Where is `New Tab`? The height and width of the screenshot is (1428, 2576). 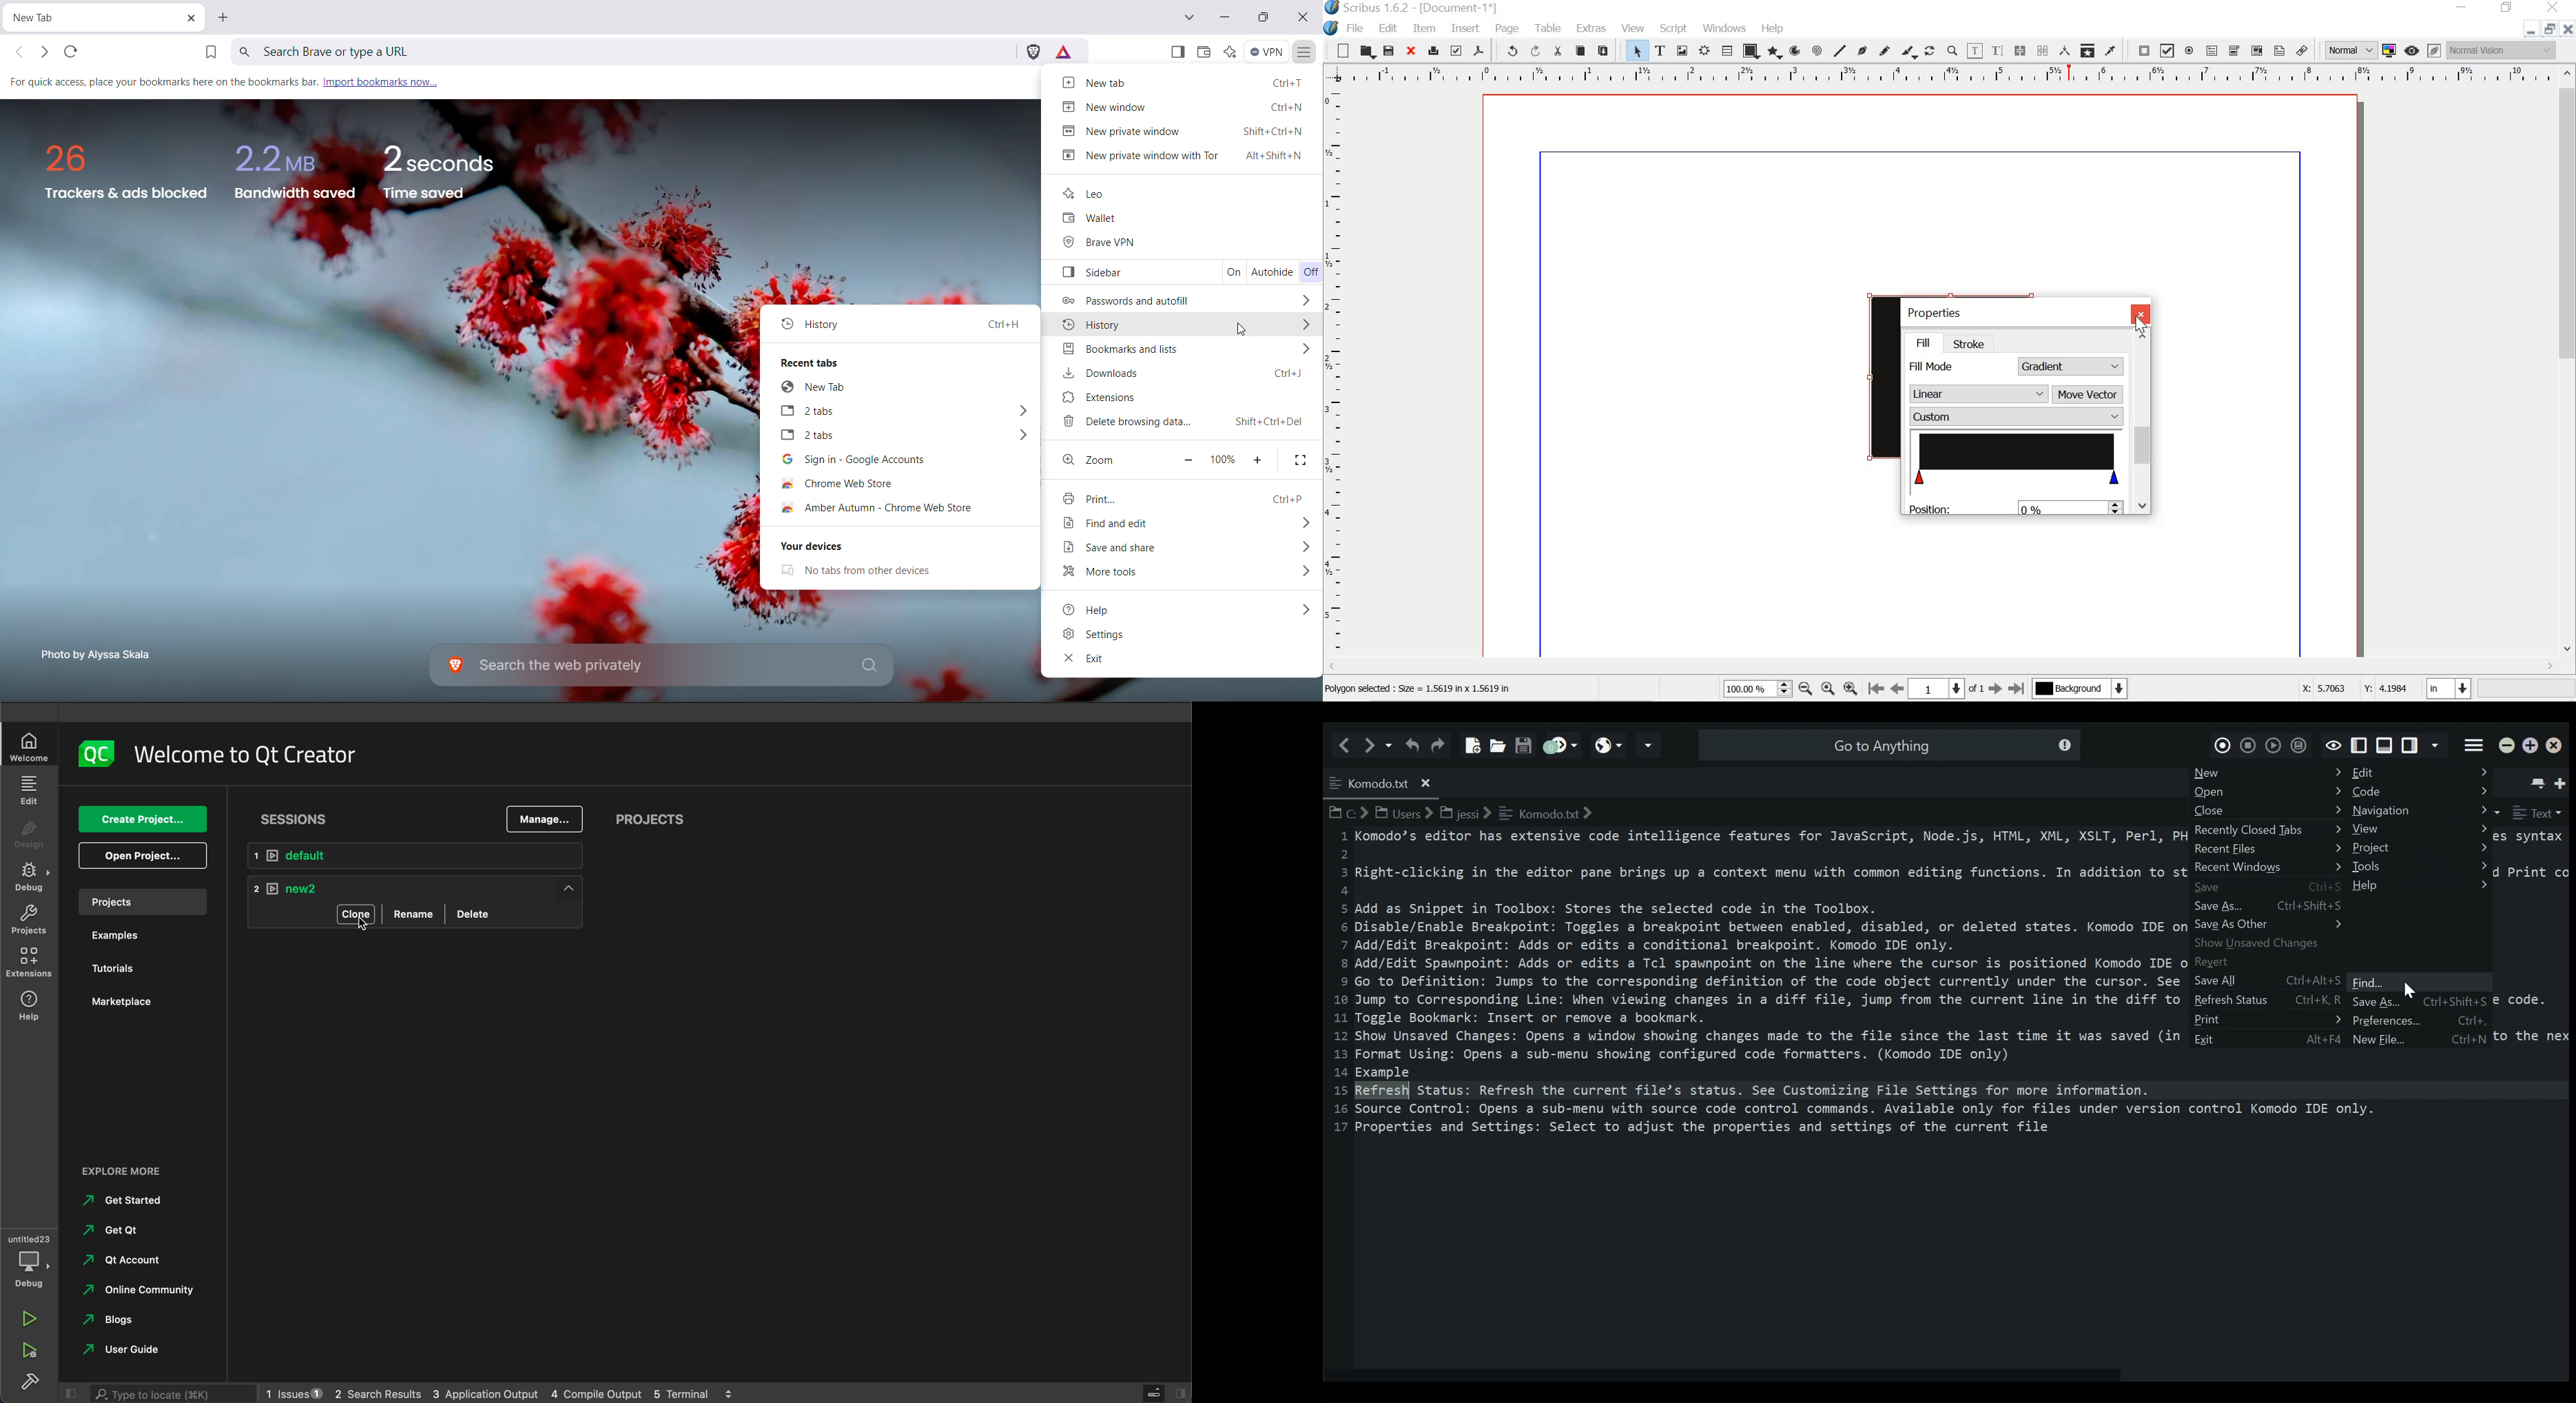 New Tab is located at coordinates (2562, 781).